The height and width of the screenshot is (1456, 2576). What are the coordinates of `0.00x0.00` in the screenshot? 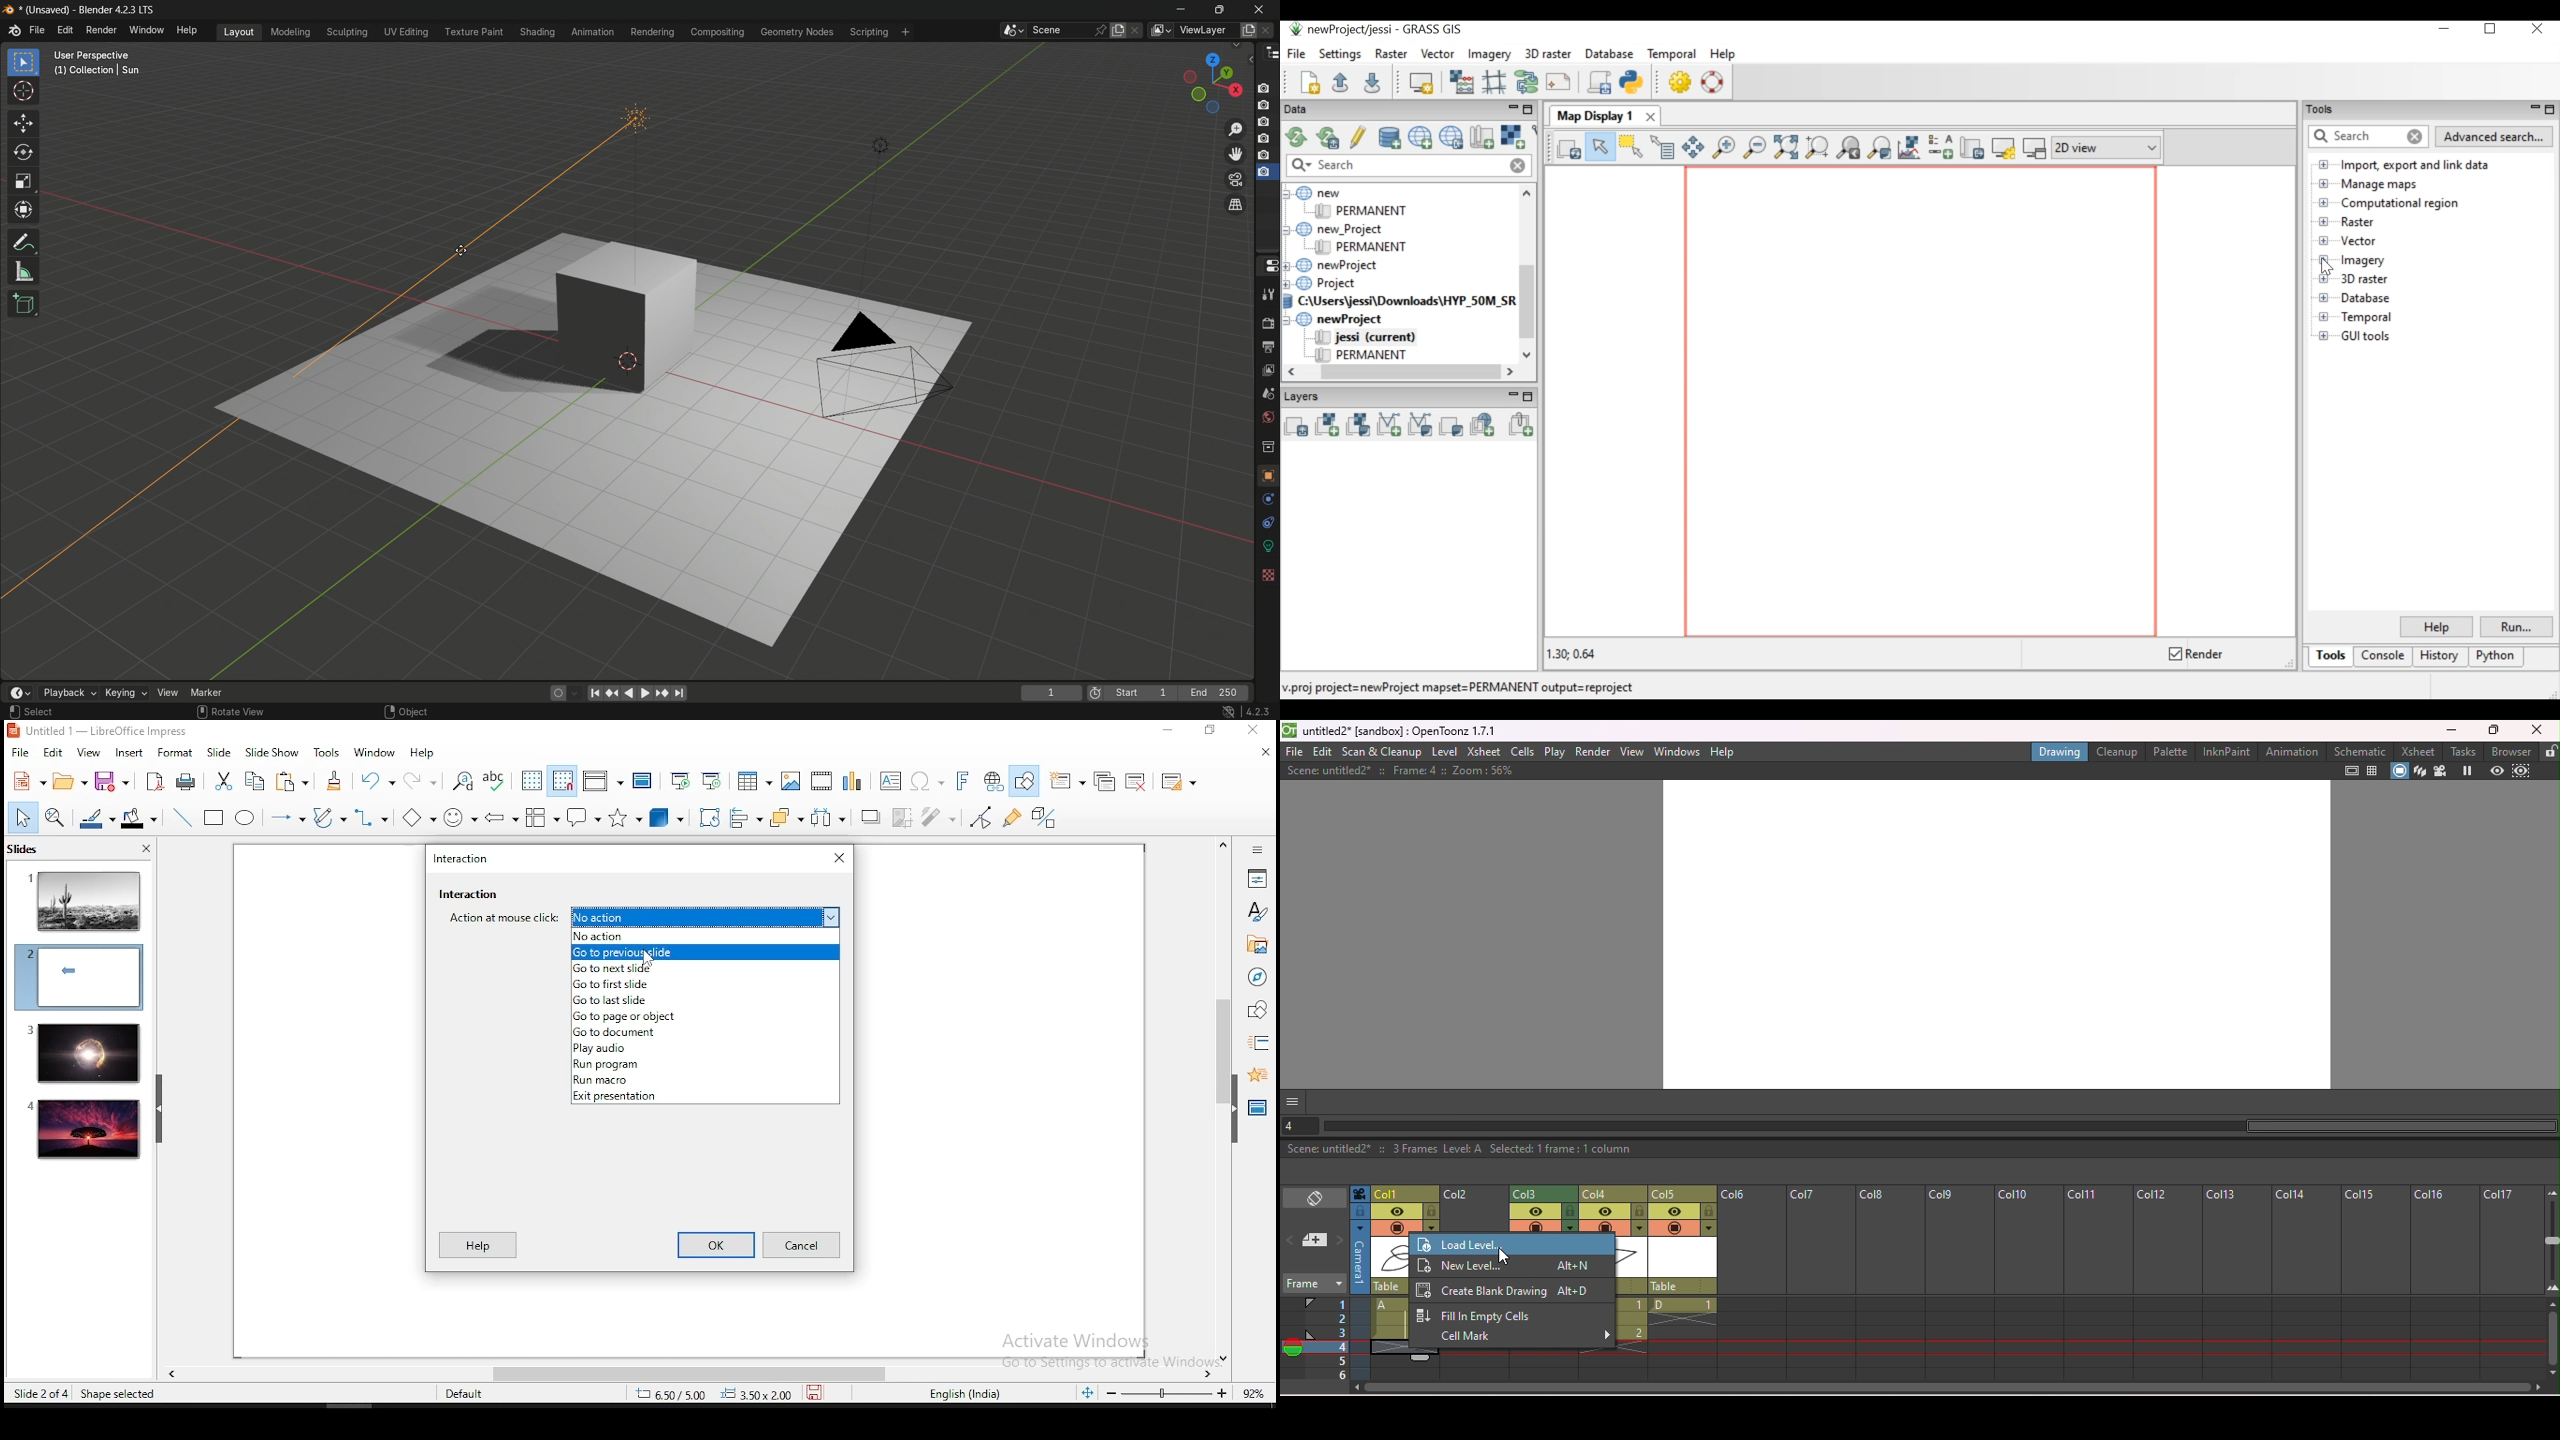 It's located at (757, 1394).